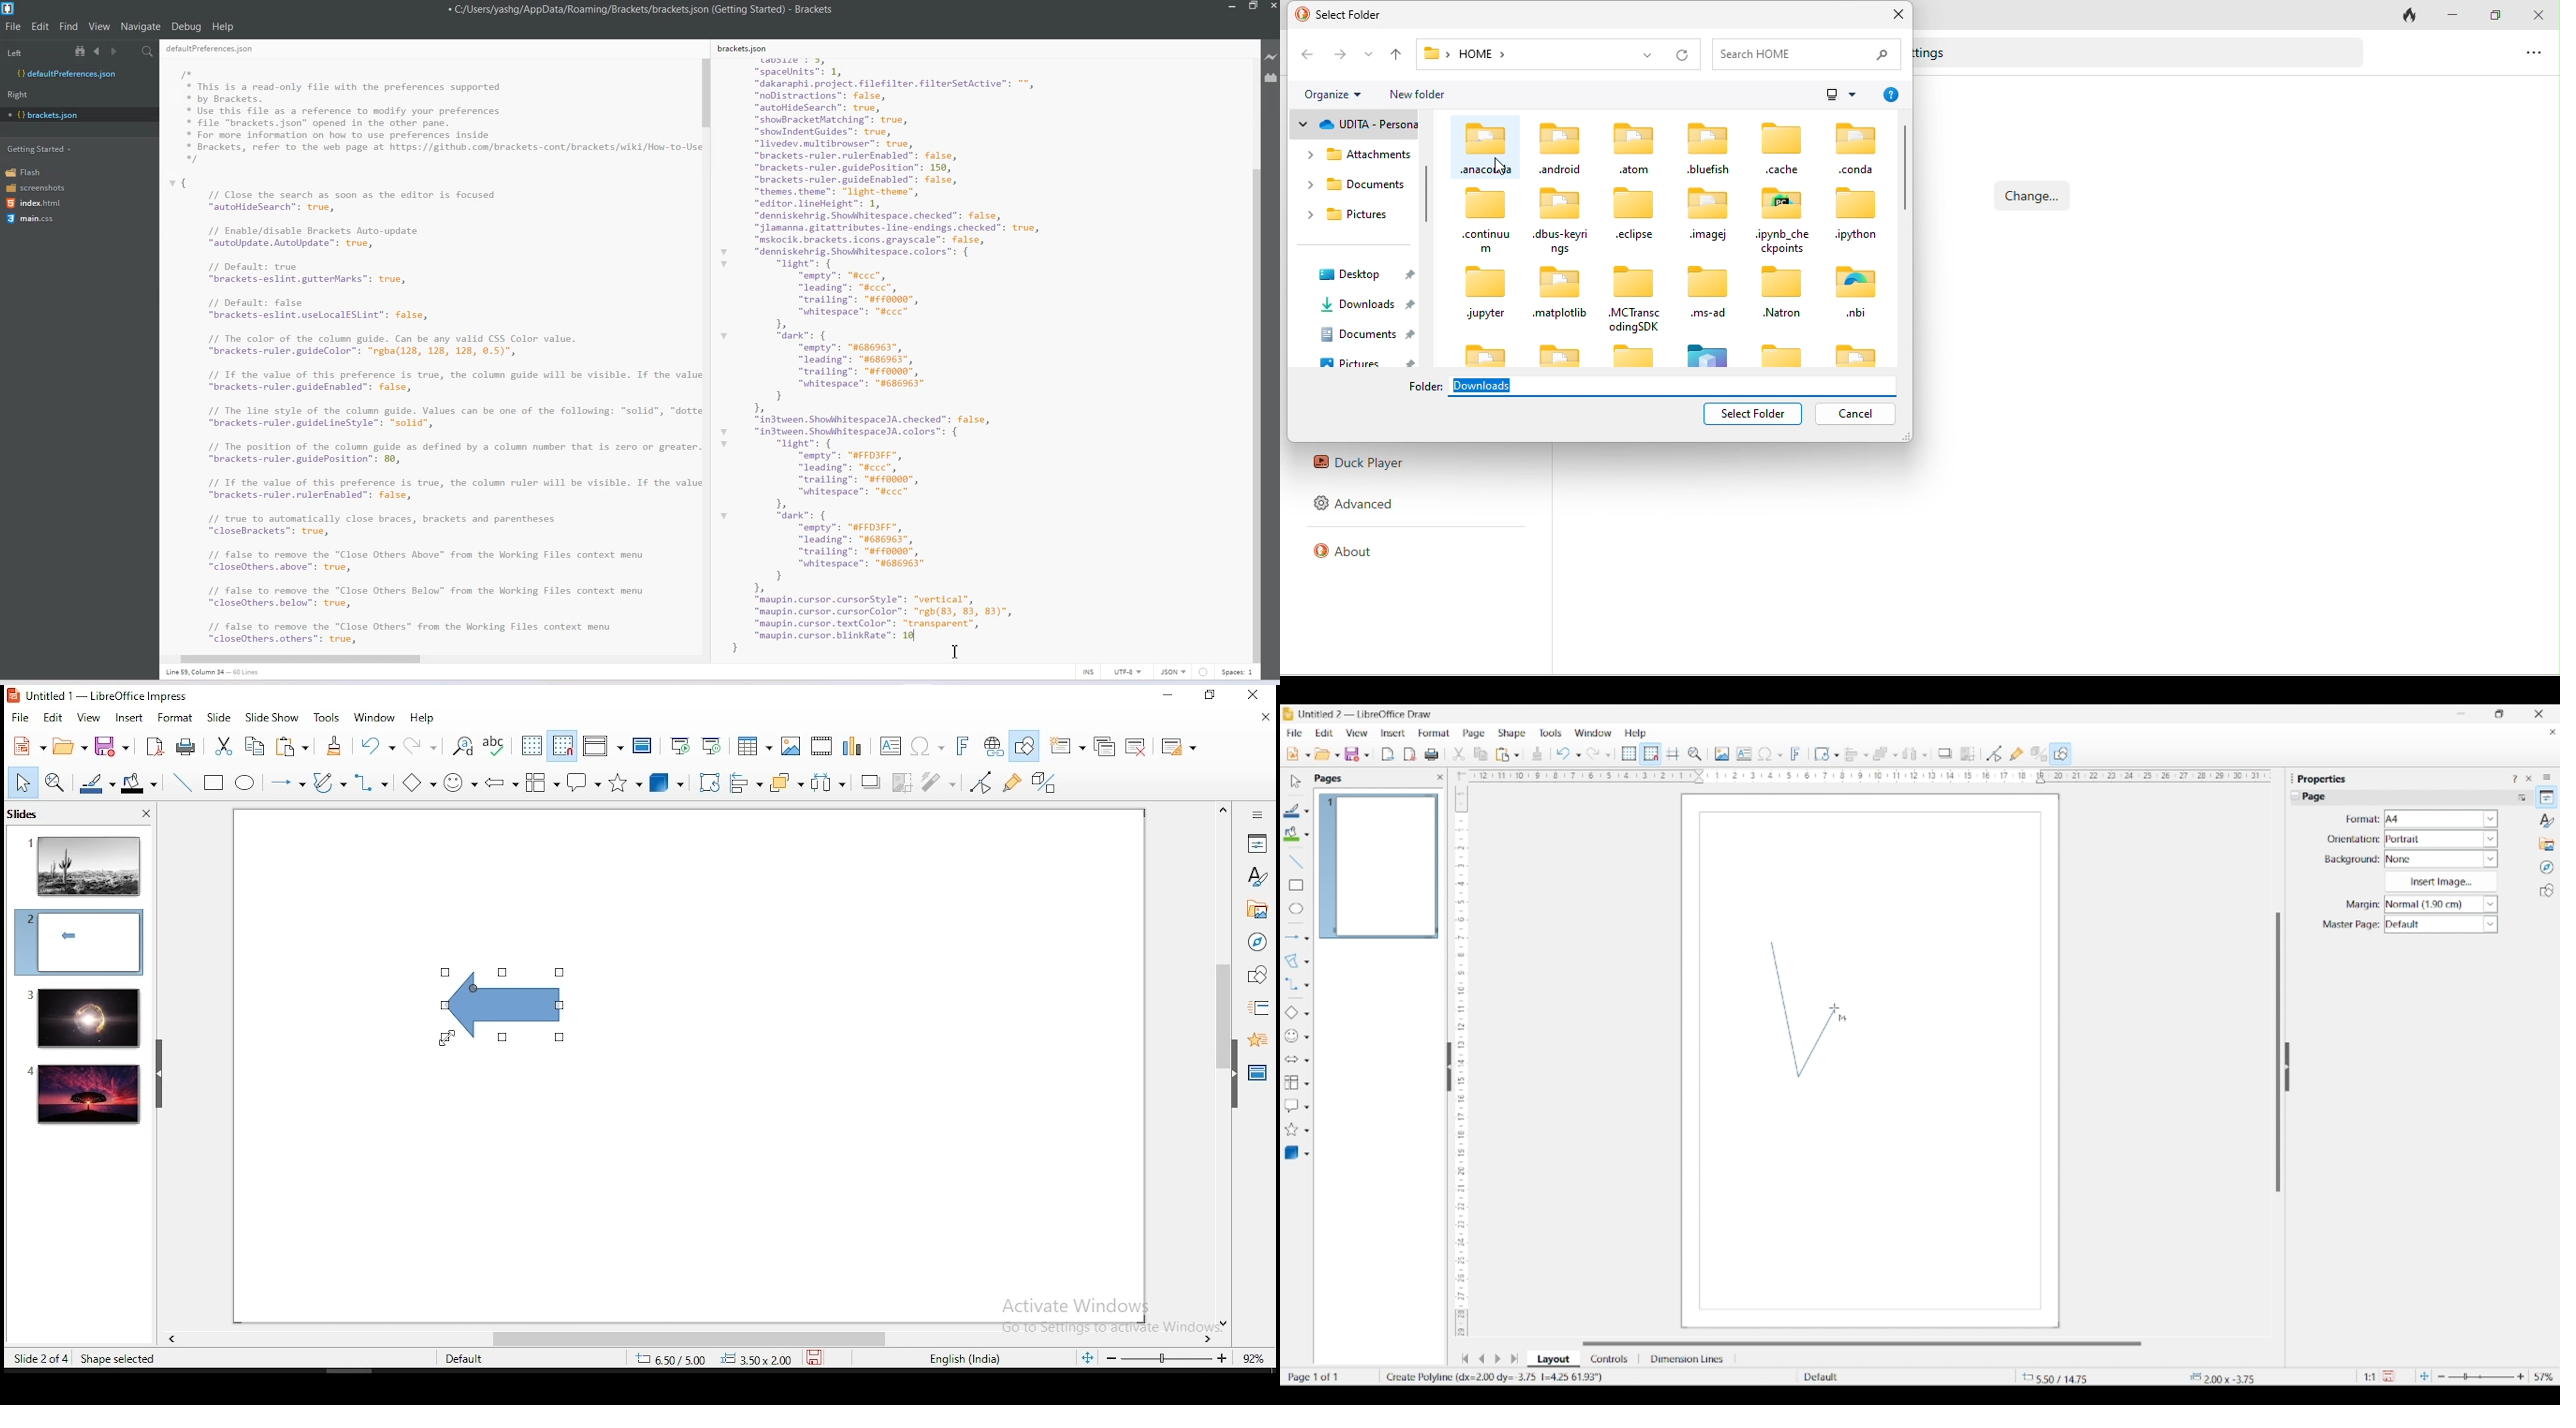  Describe the element at coordinates (1255, 975) in the screenshot. I see `shapes` at that location.